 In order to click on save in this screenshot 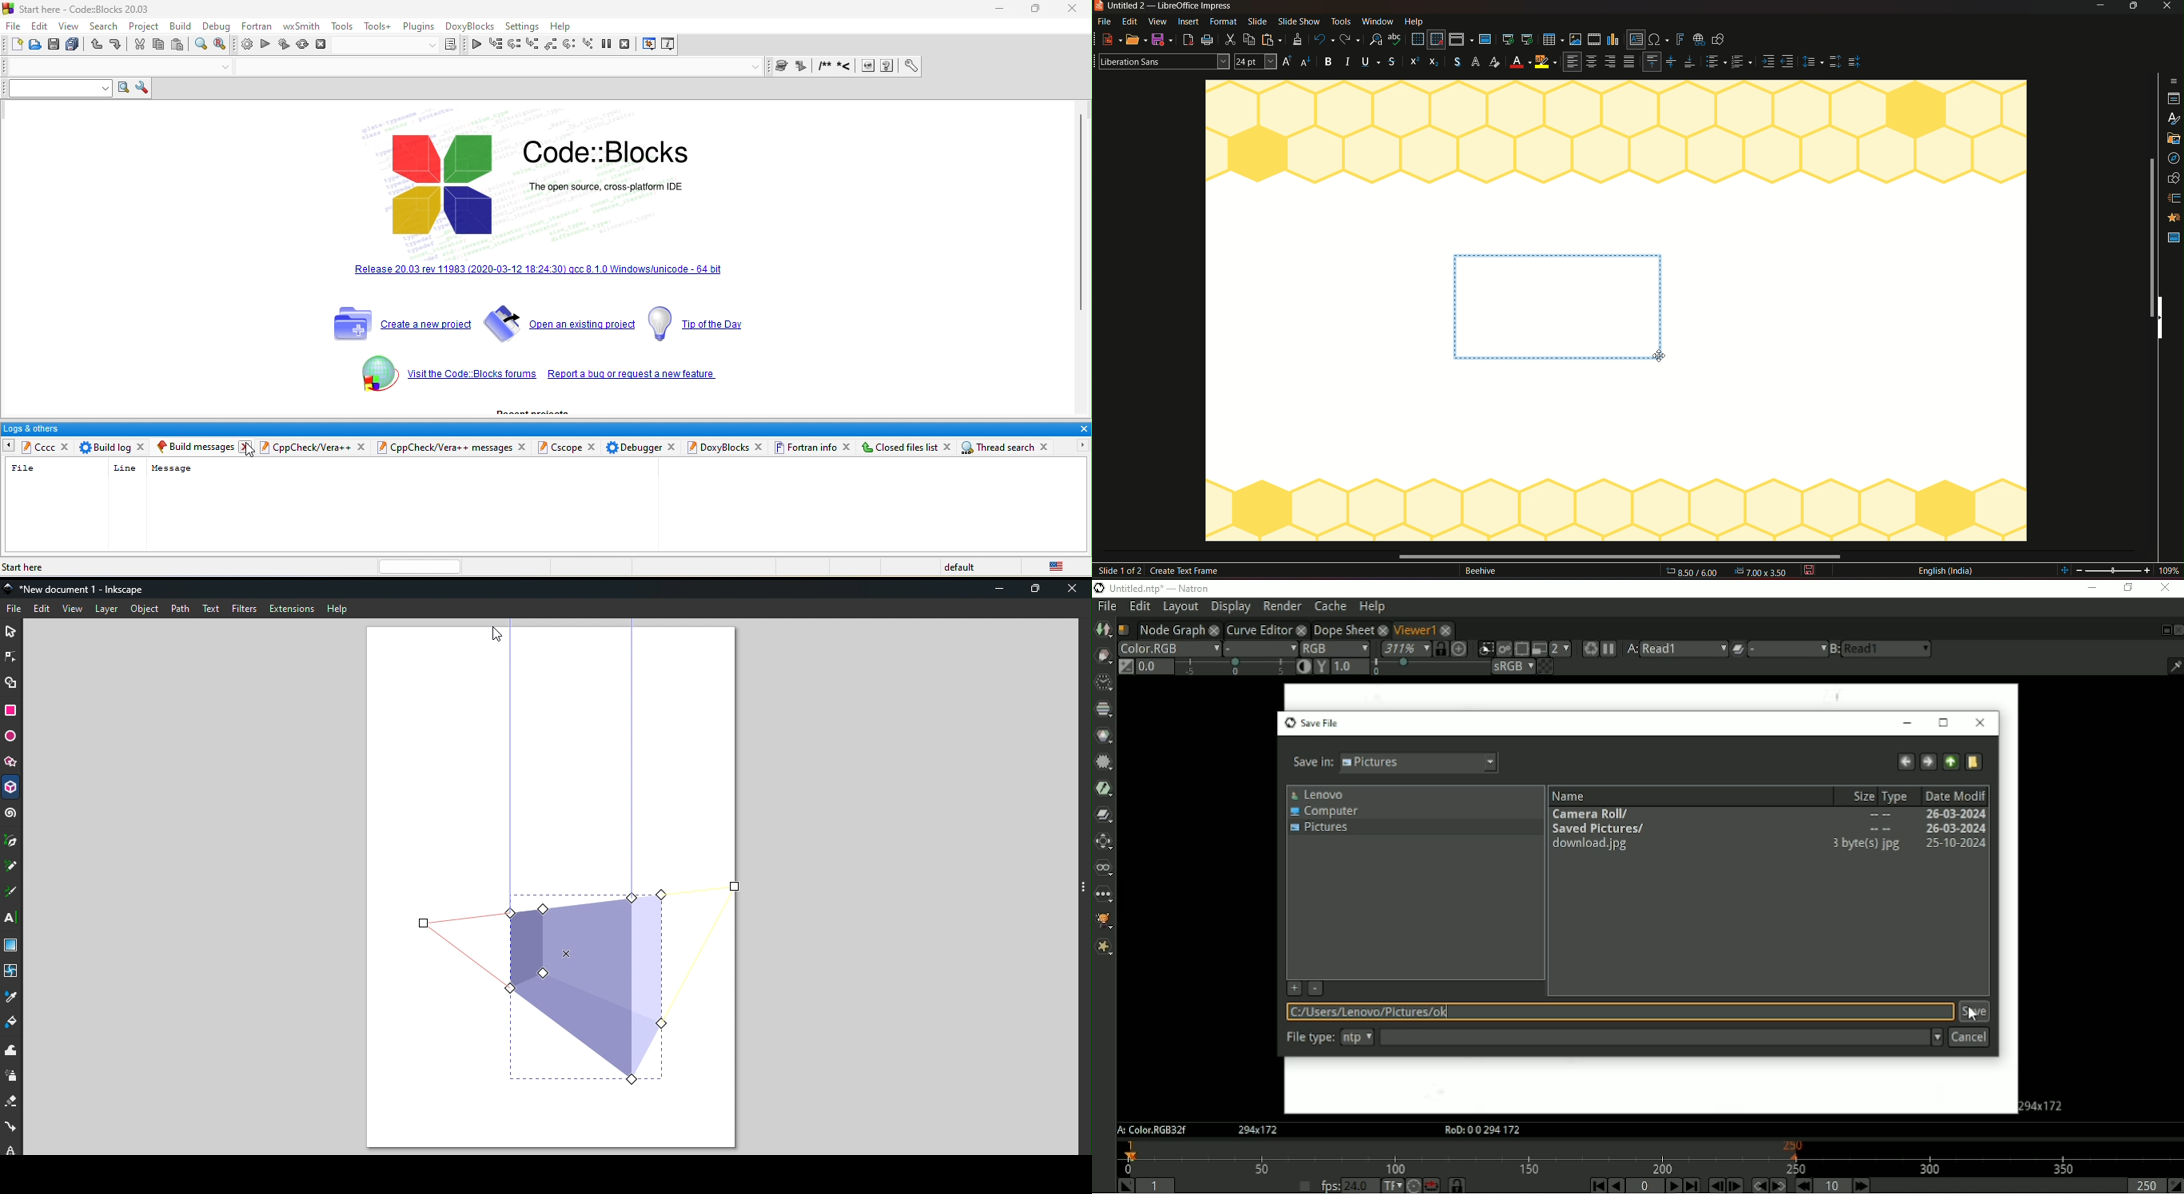, I will do `click(1811, 572)`.